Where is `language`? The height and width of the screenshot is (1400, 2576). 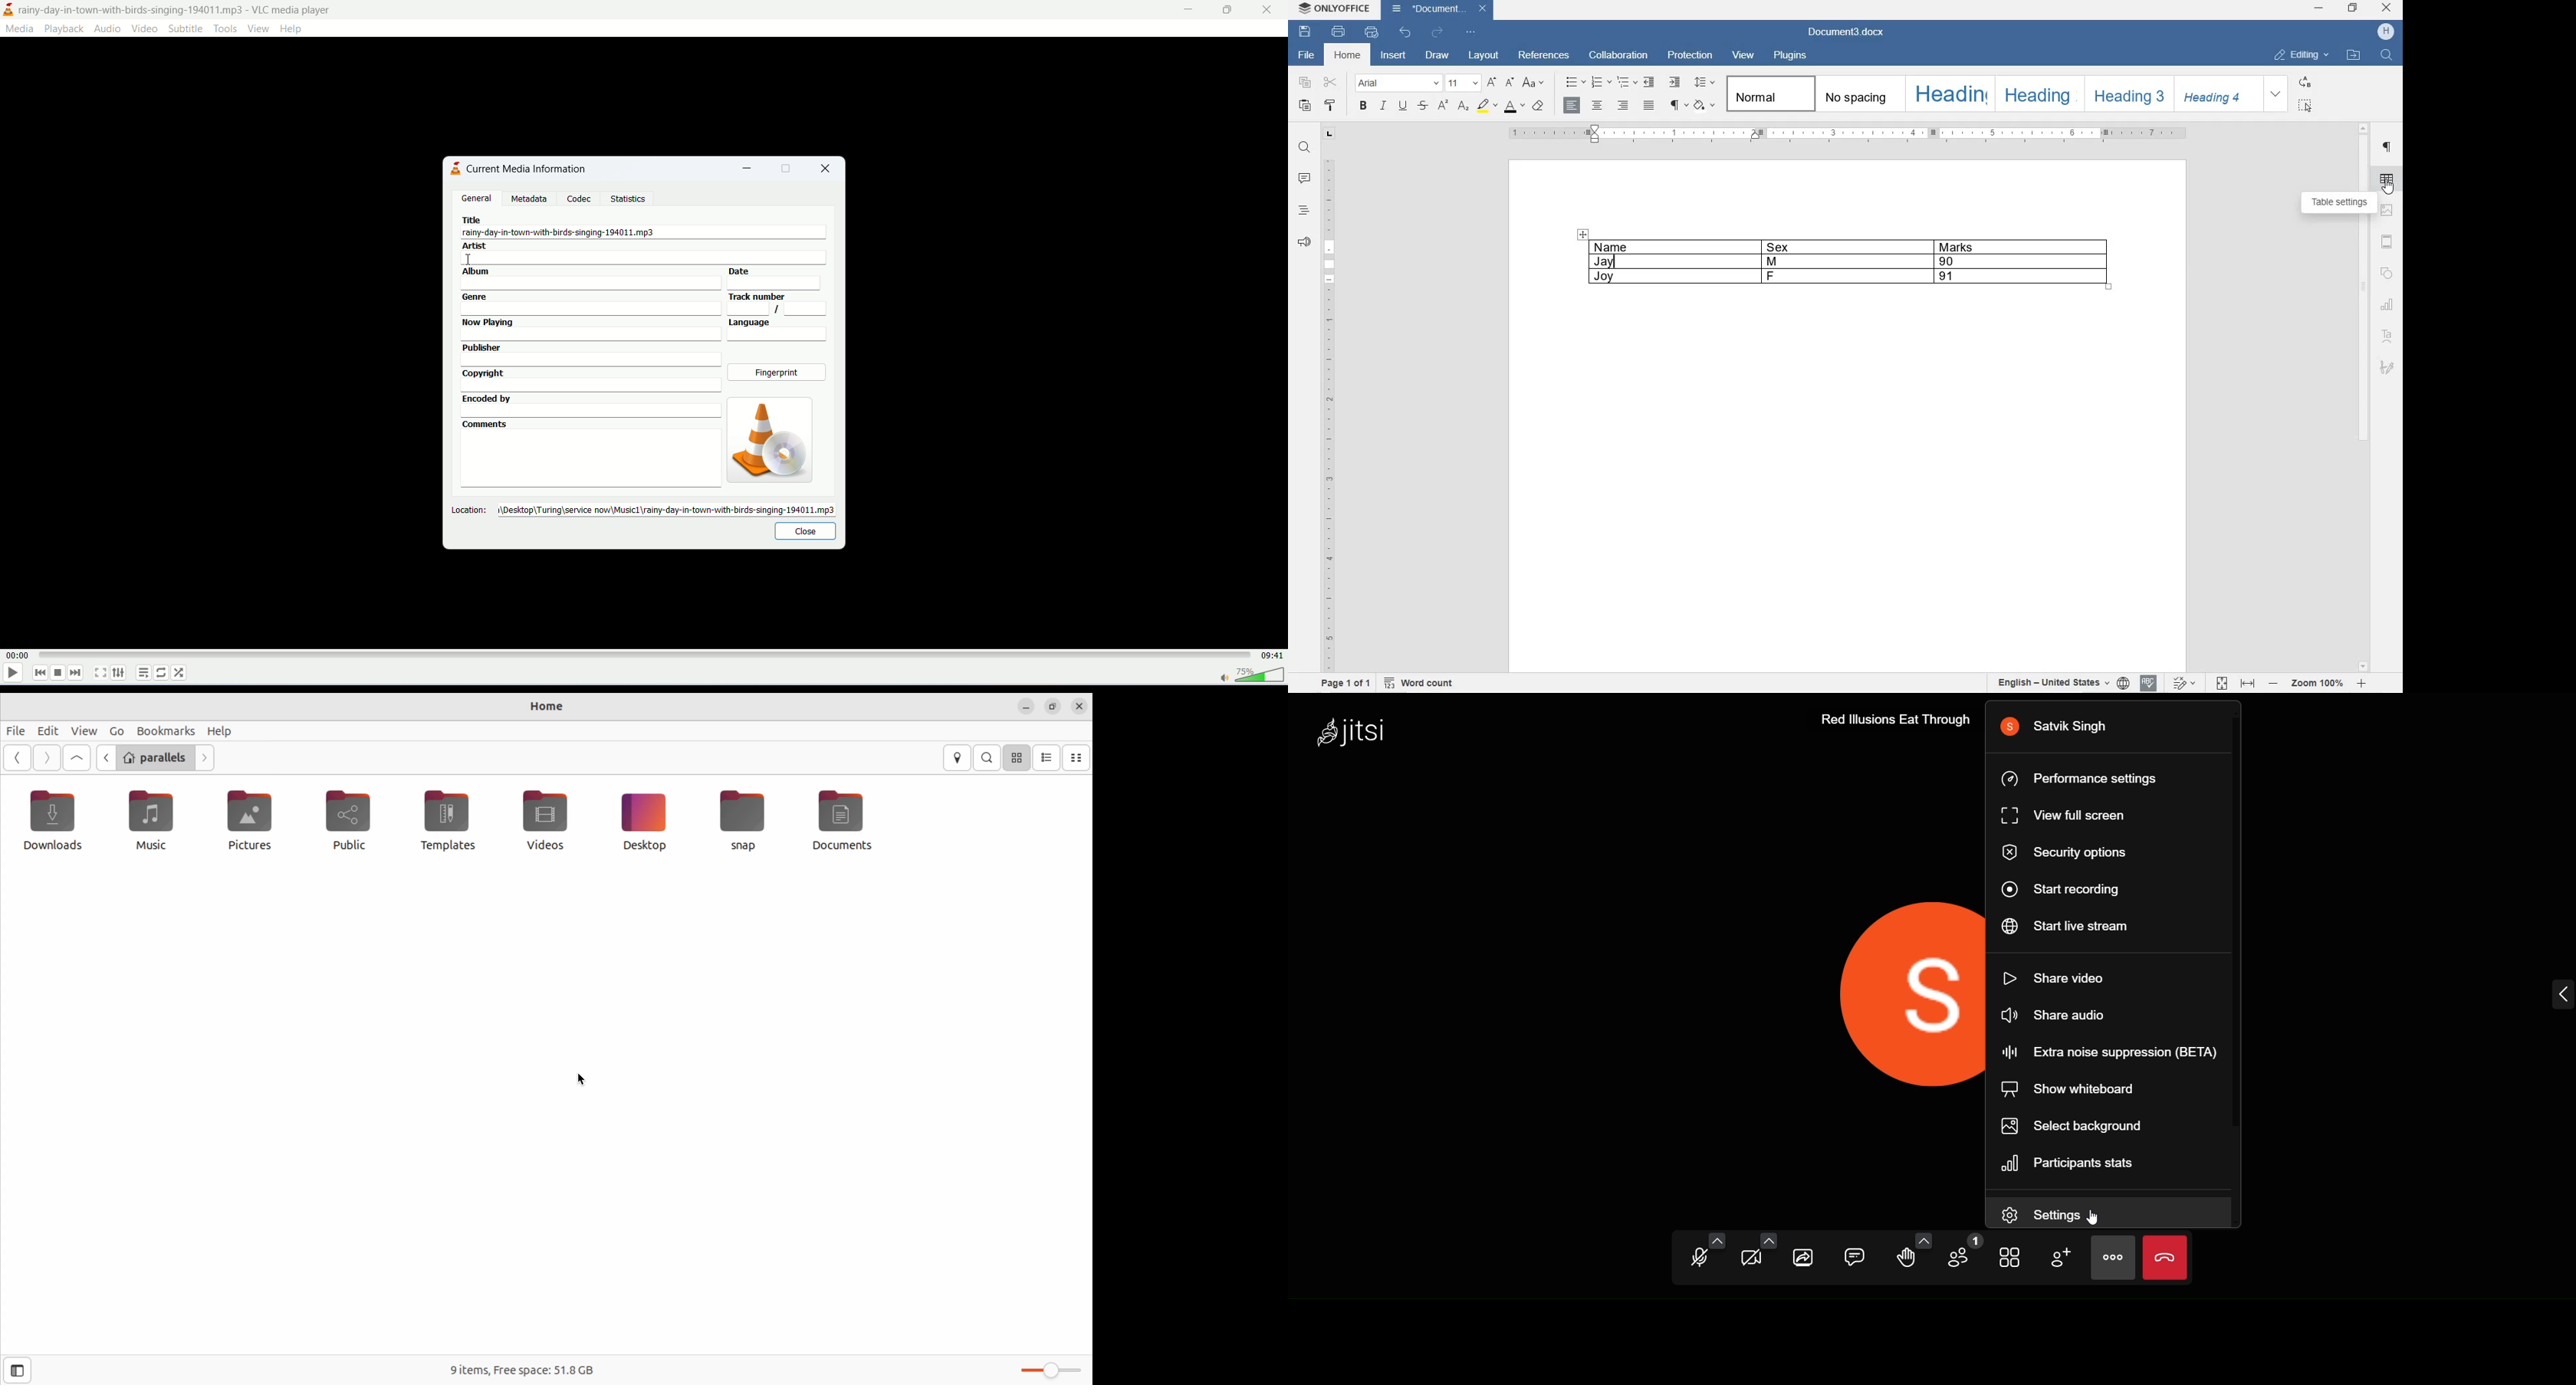
language is located at coordinates (779, 331).